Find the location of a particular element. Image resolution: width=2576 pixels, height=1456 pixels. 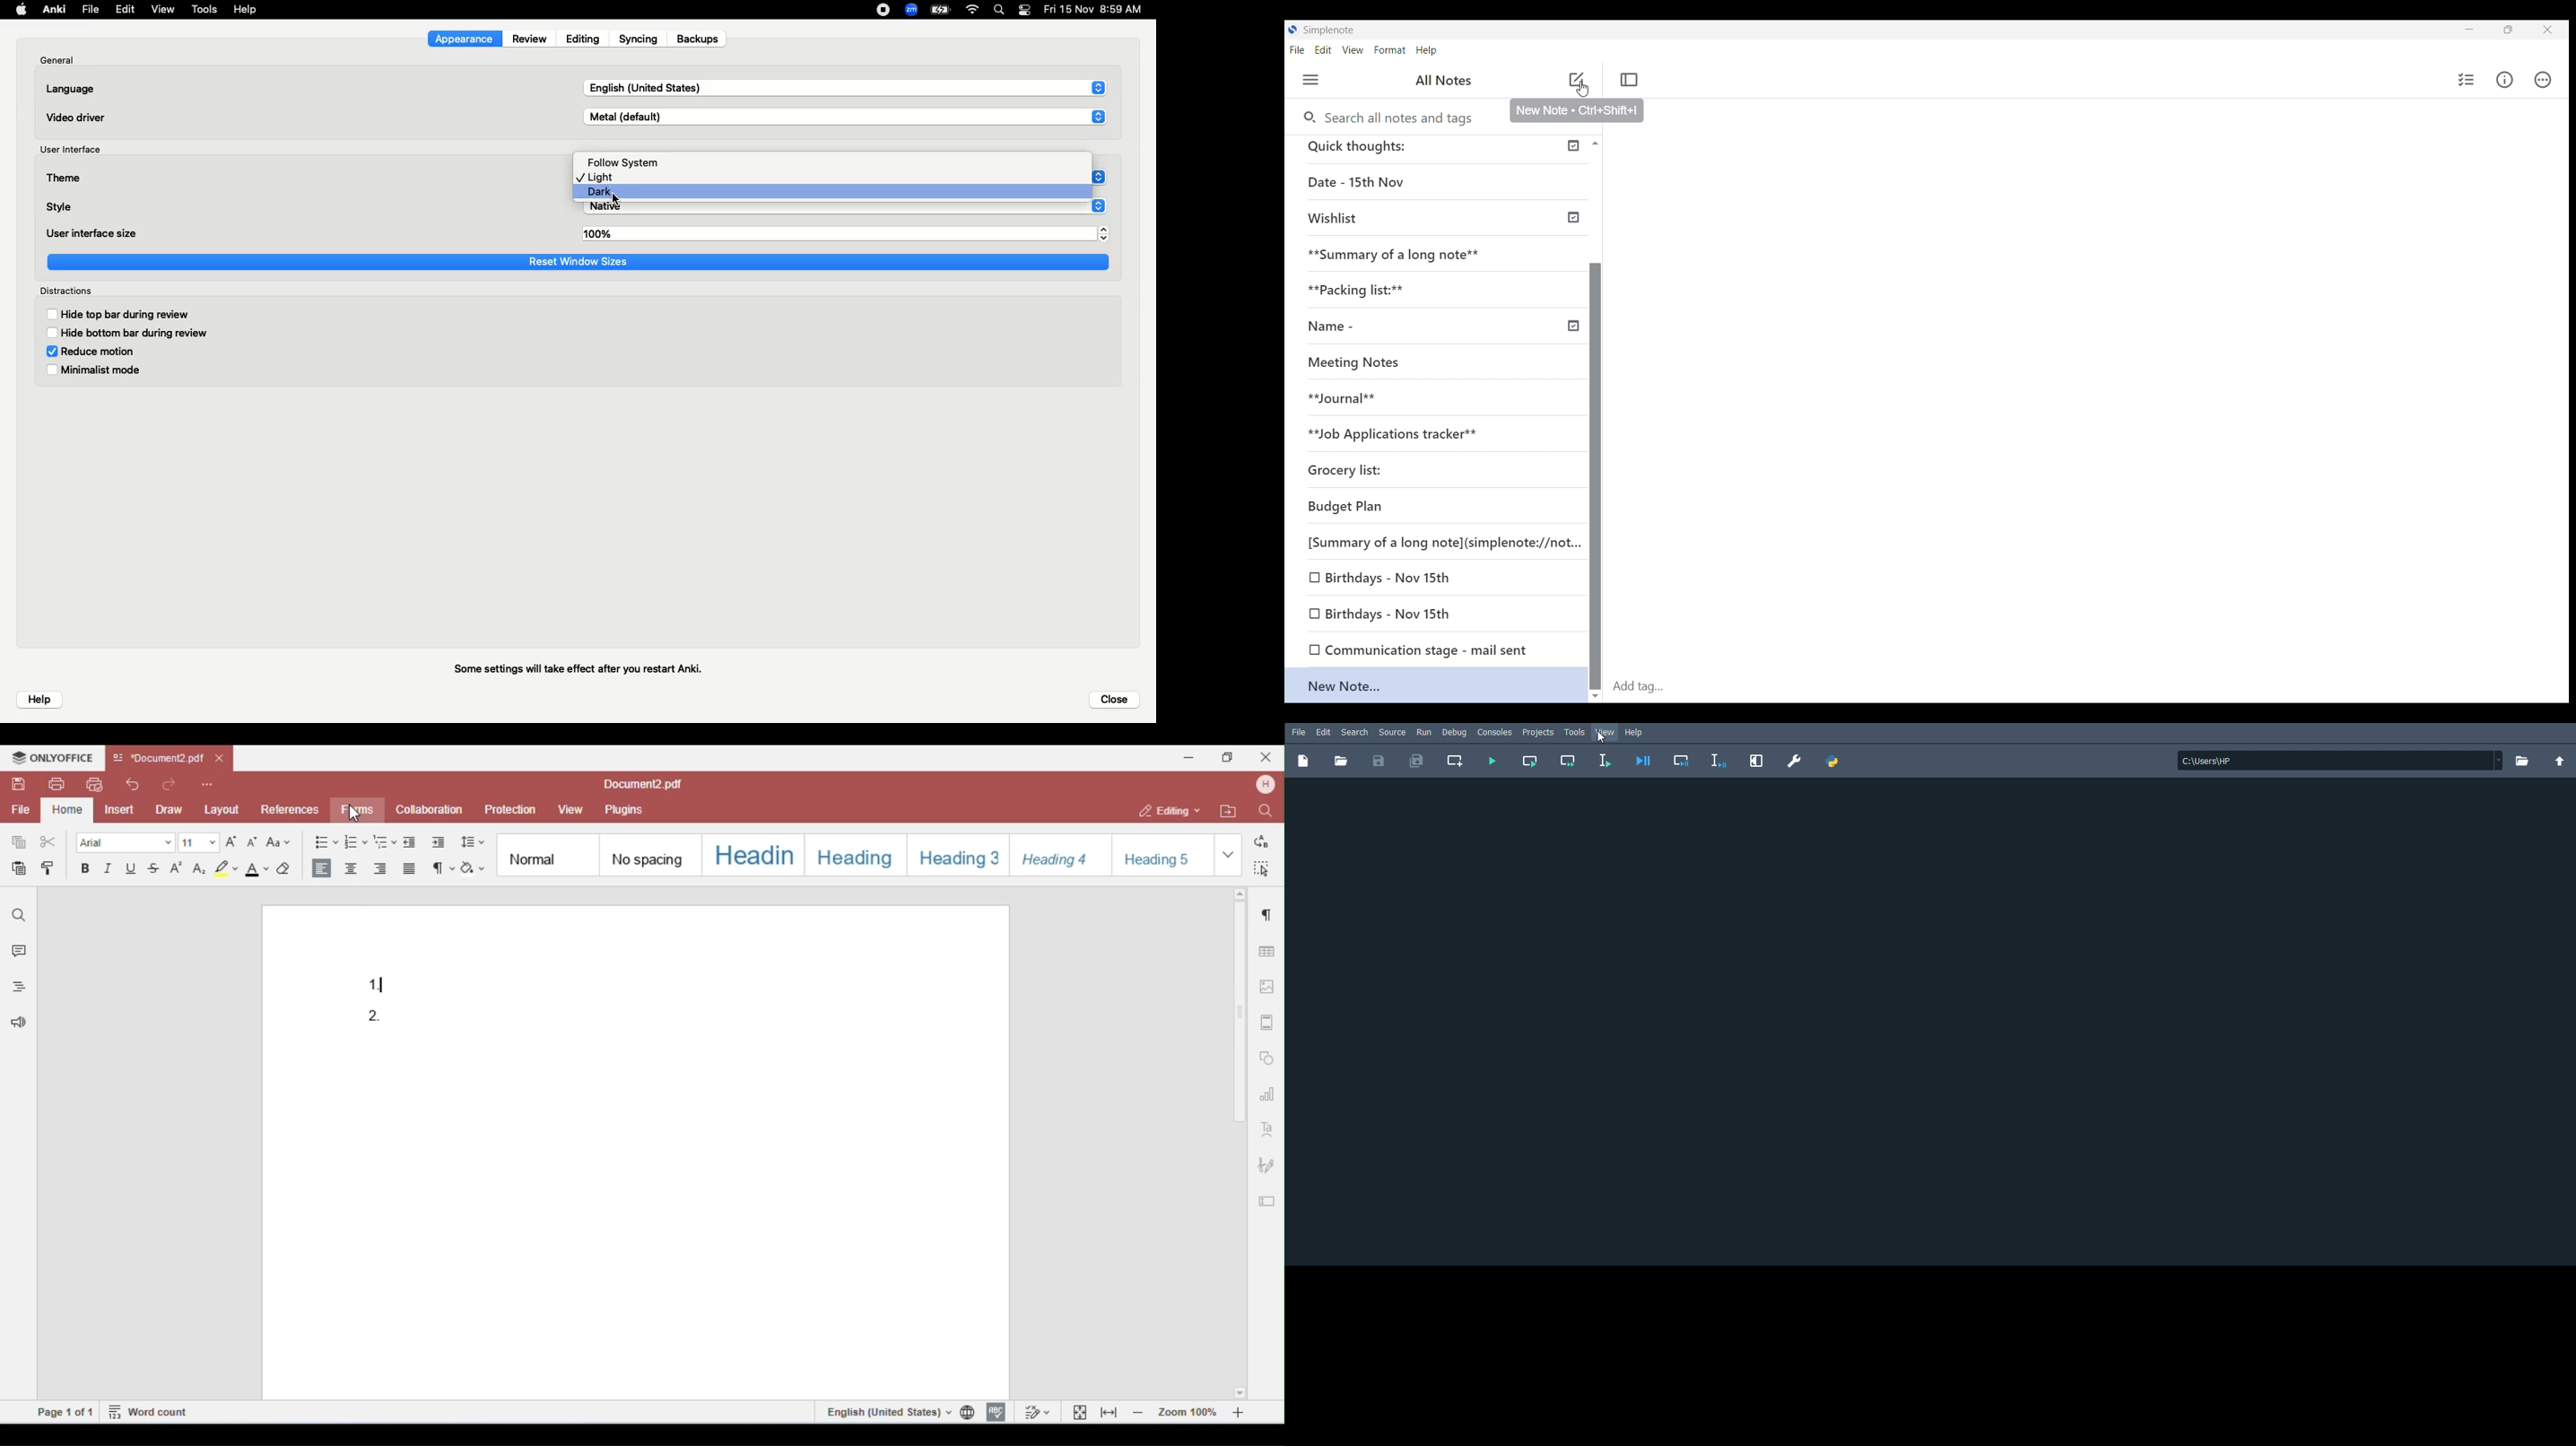

Dark is located at coordinates (602, 193).